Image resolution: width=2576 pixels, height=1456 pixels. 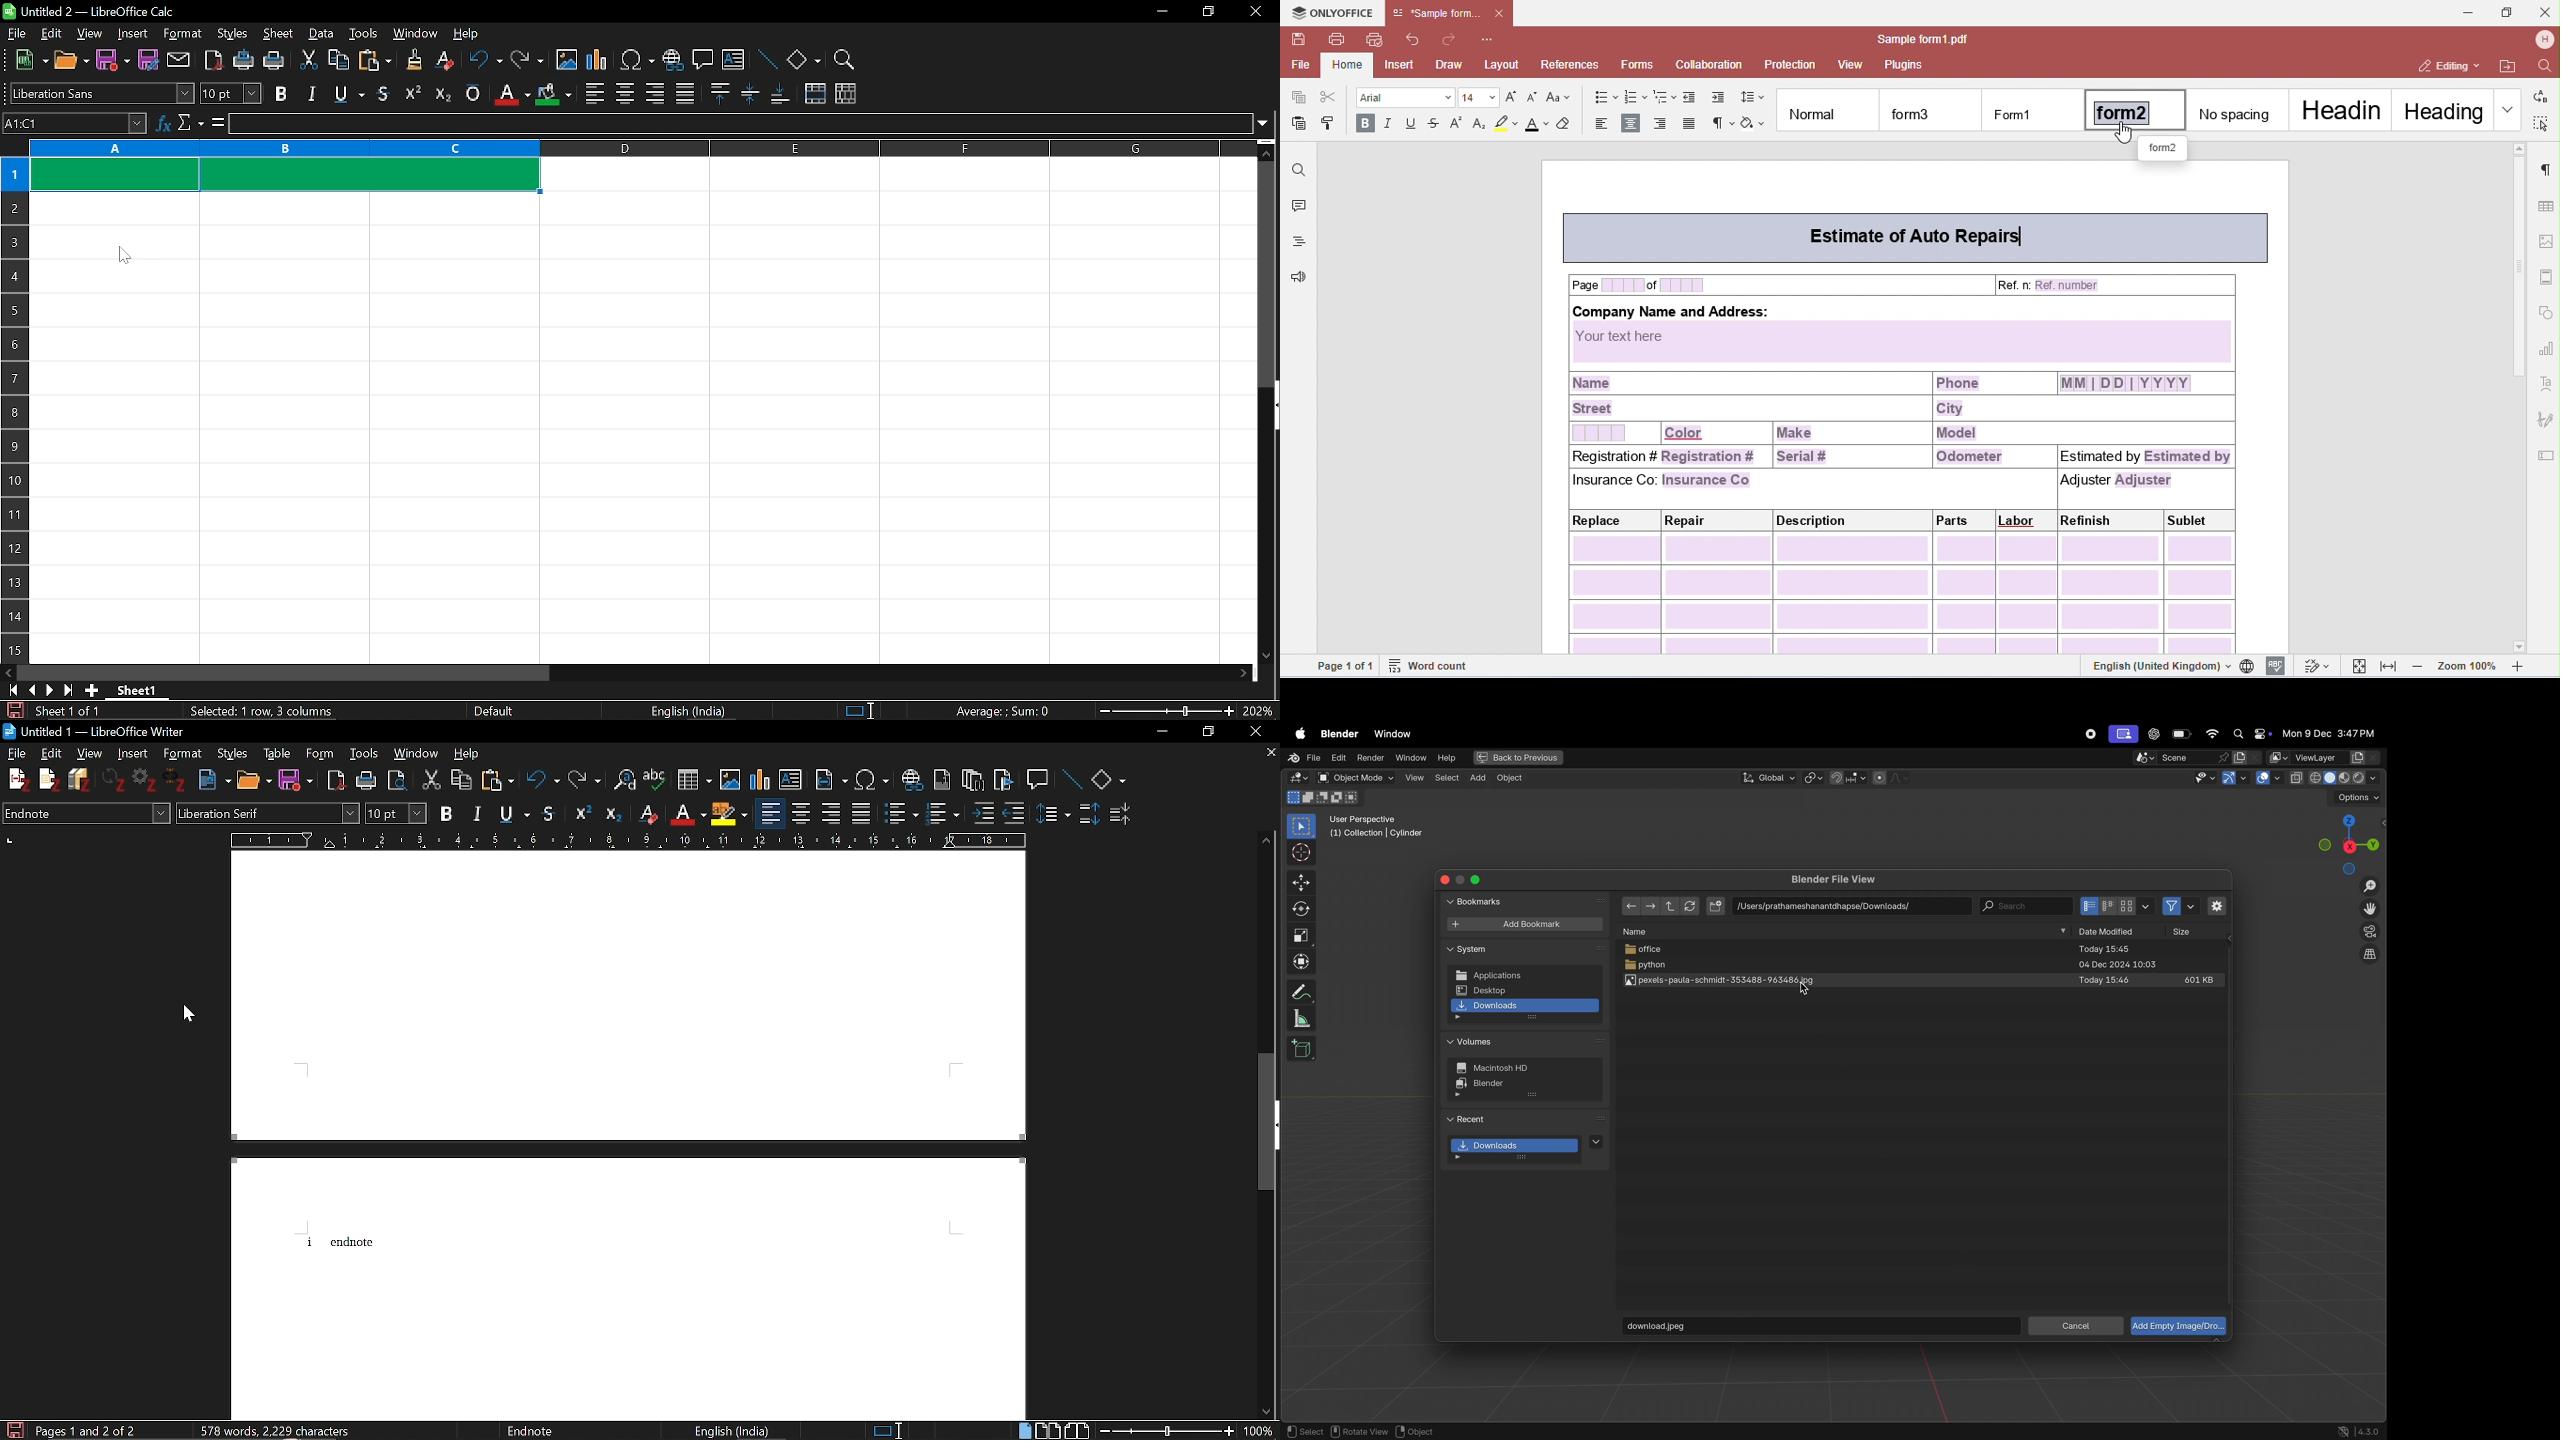 What do you see at coordinates (2212, 734) in the screenshot?
I see `wifi` at bounding box center [2212, 734].